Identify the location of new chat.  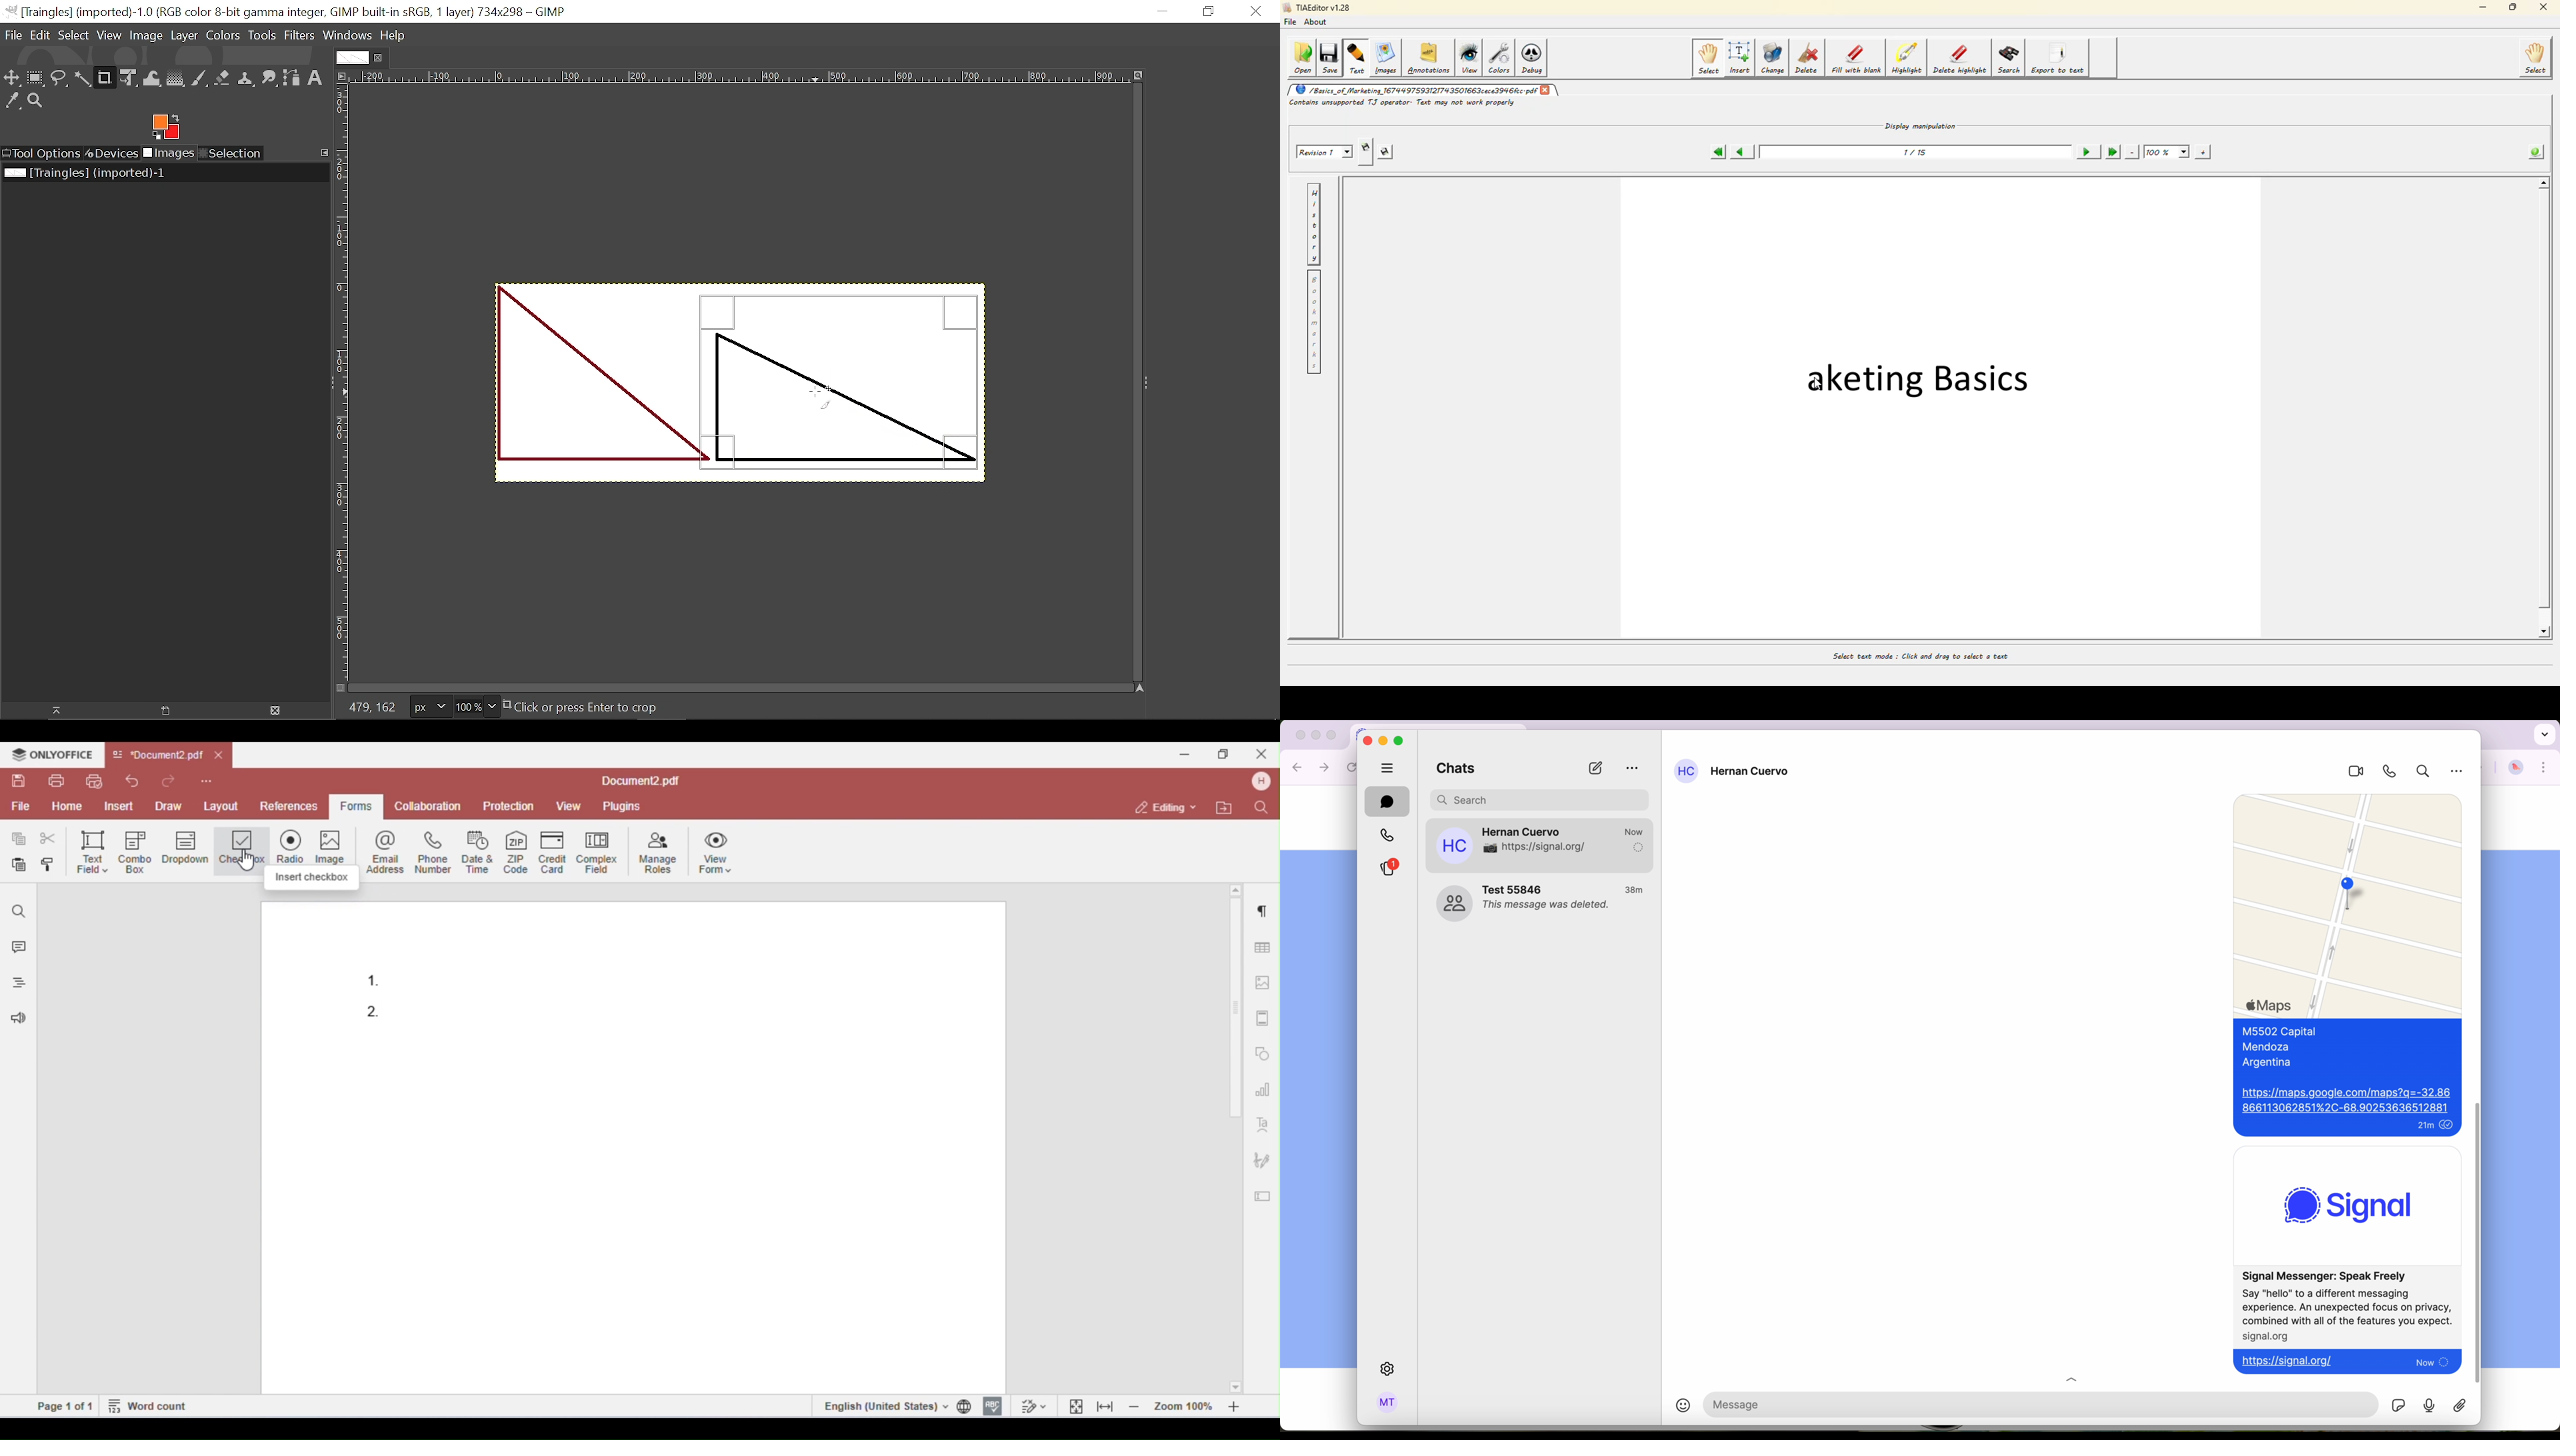
(1595, 768).